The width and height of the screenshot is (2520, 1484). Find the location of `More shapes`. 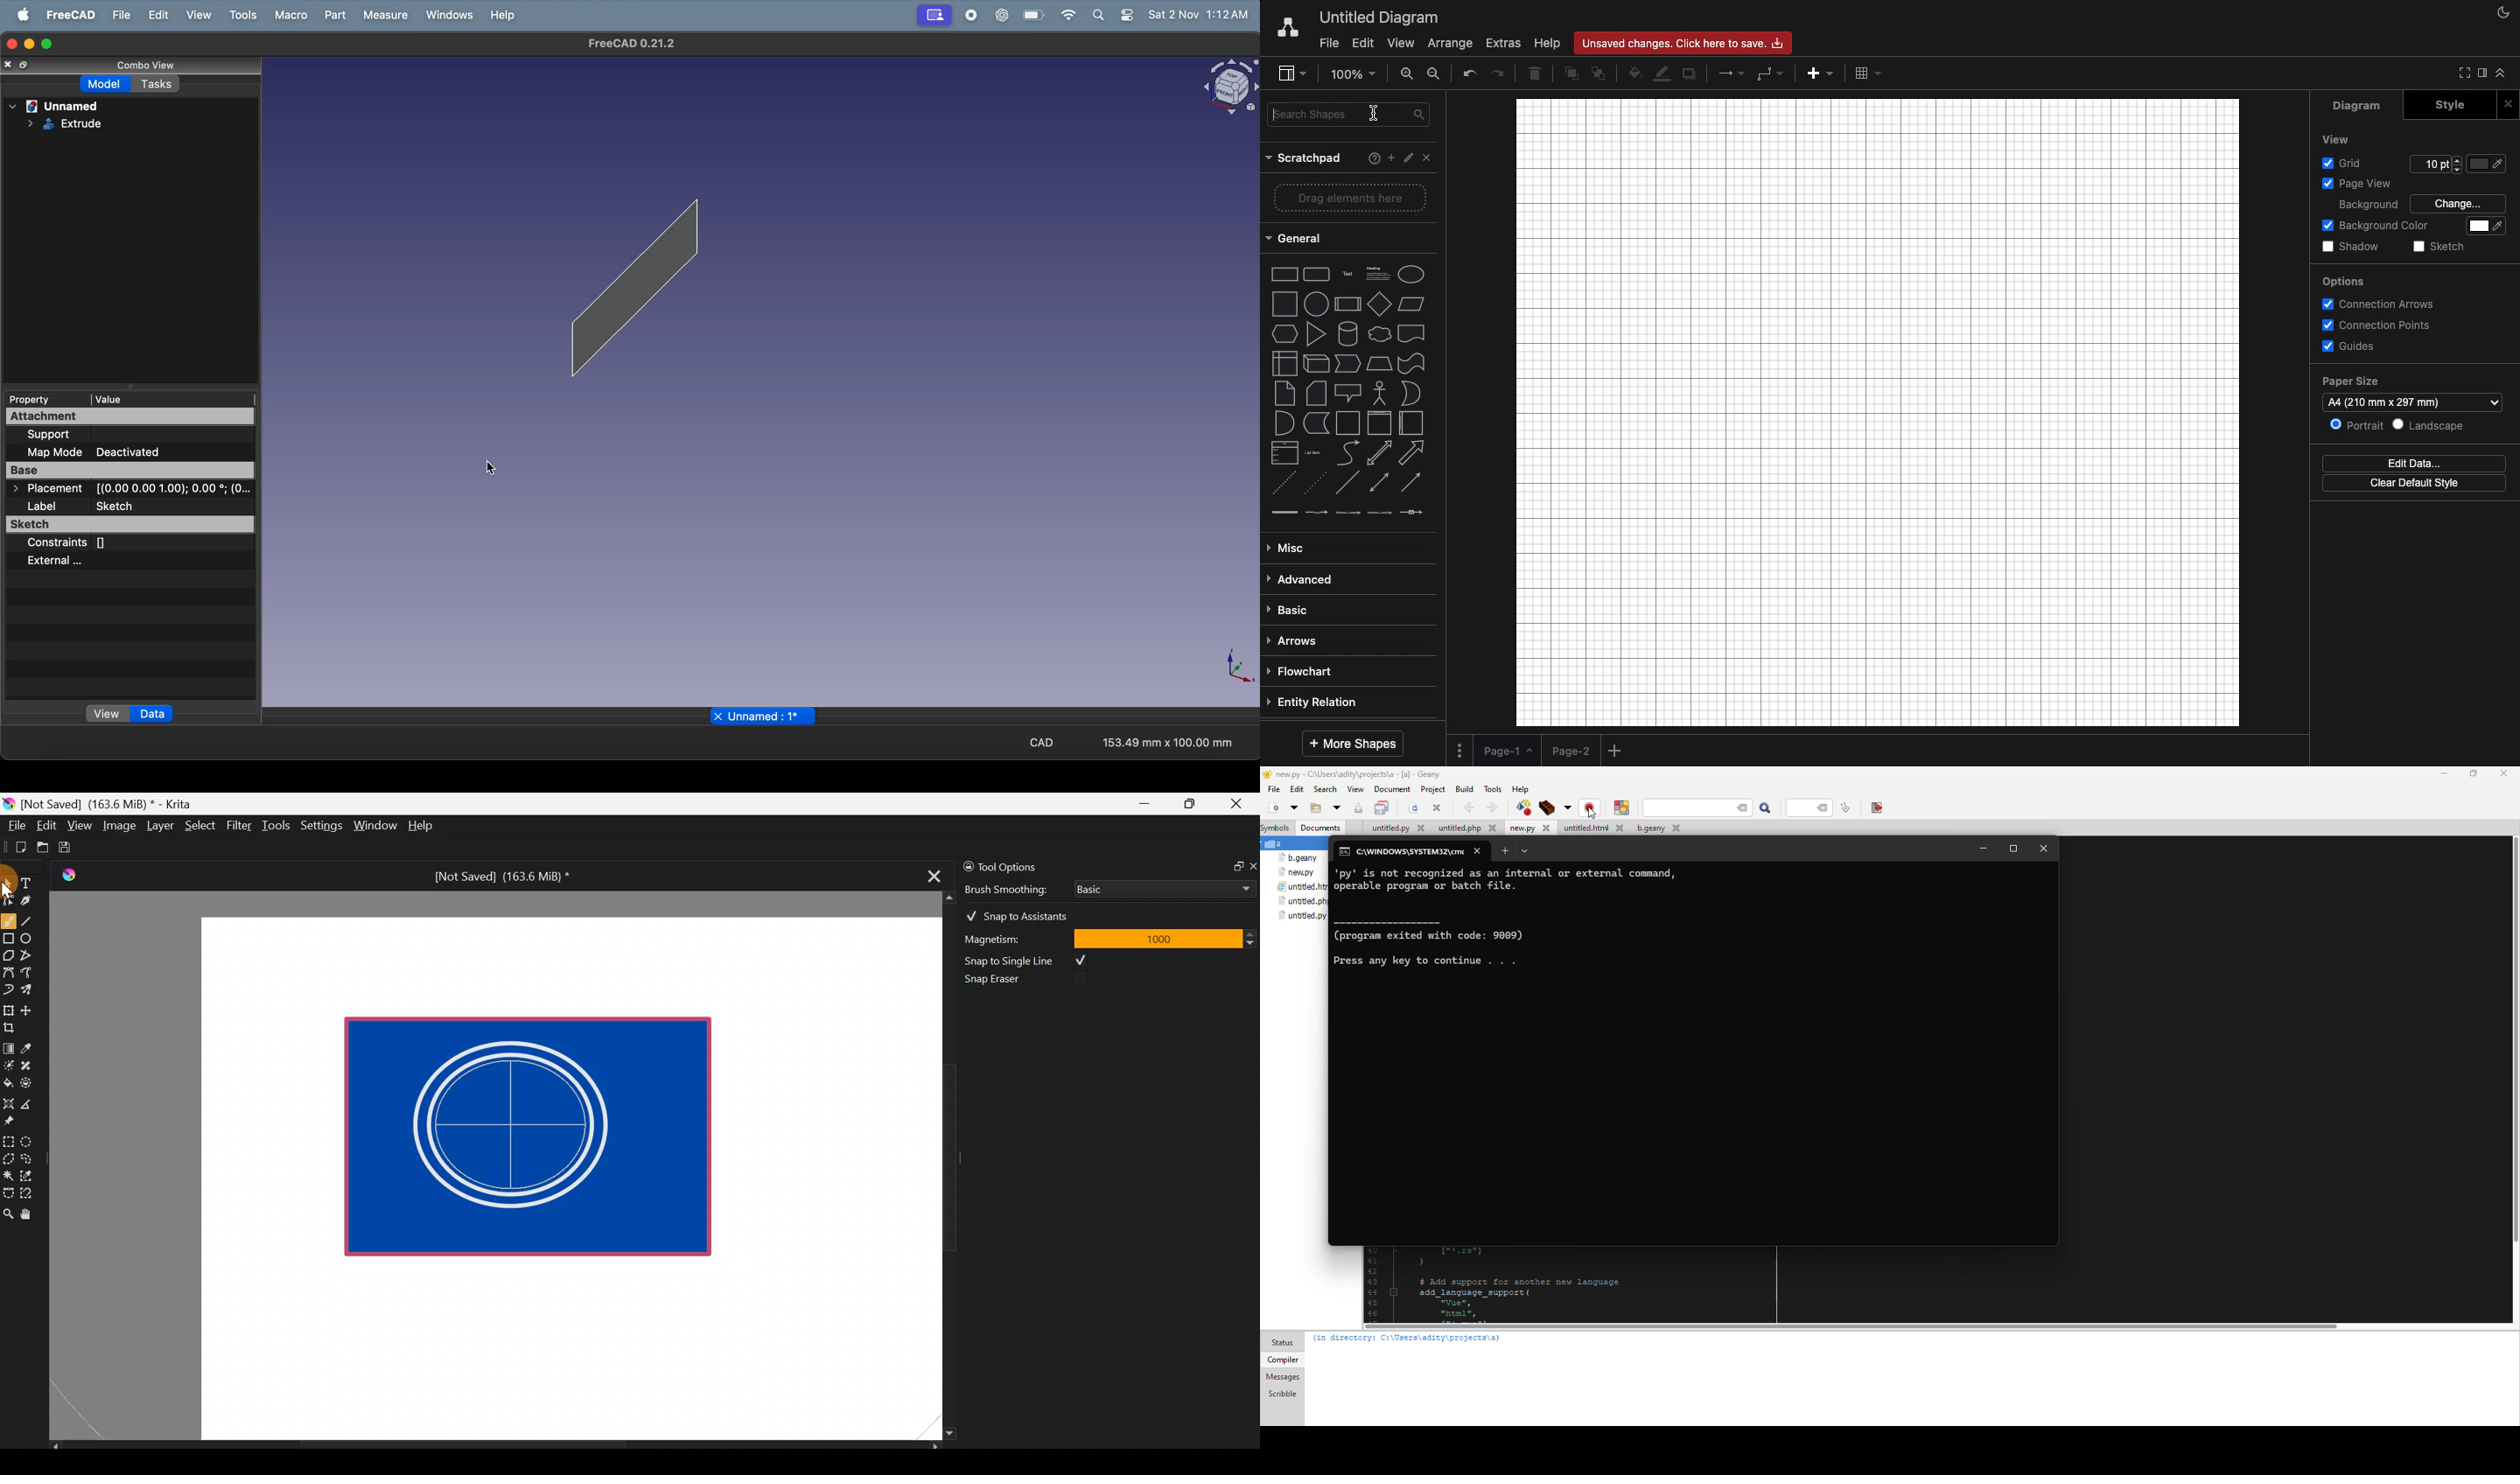

More shapes is located at coordinates (1352, 744).